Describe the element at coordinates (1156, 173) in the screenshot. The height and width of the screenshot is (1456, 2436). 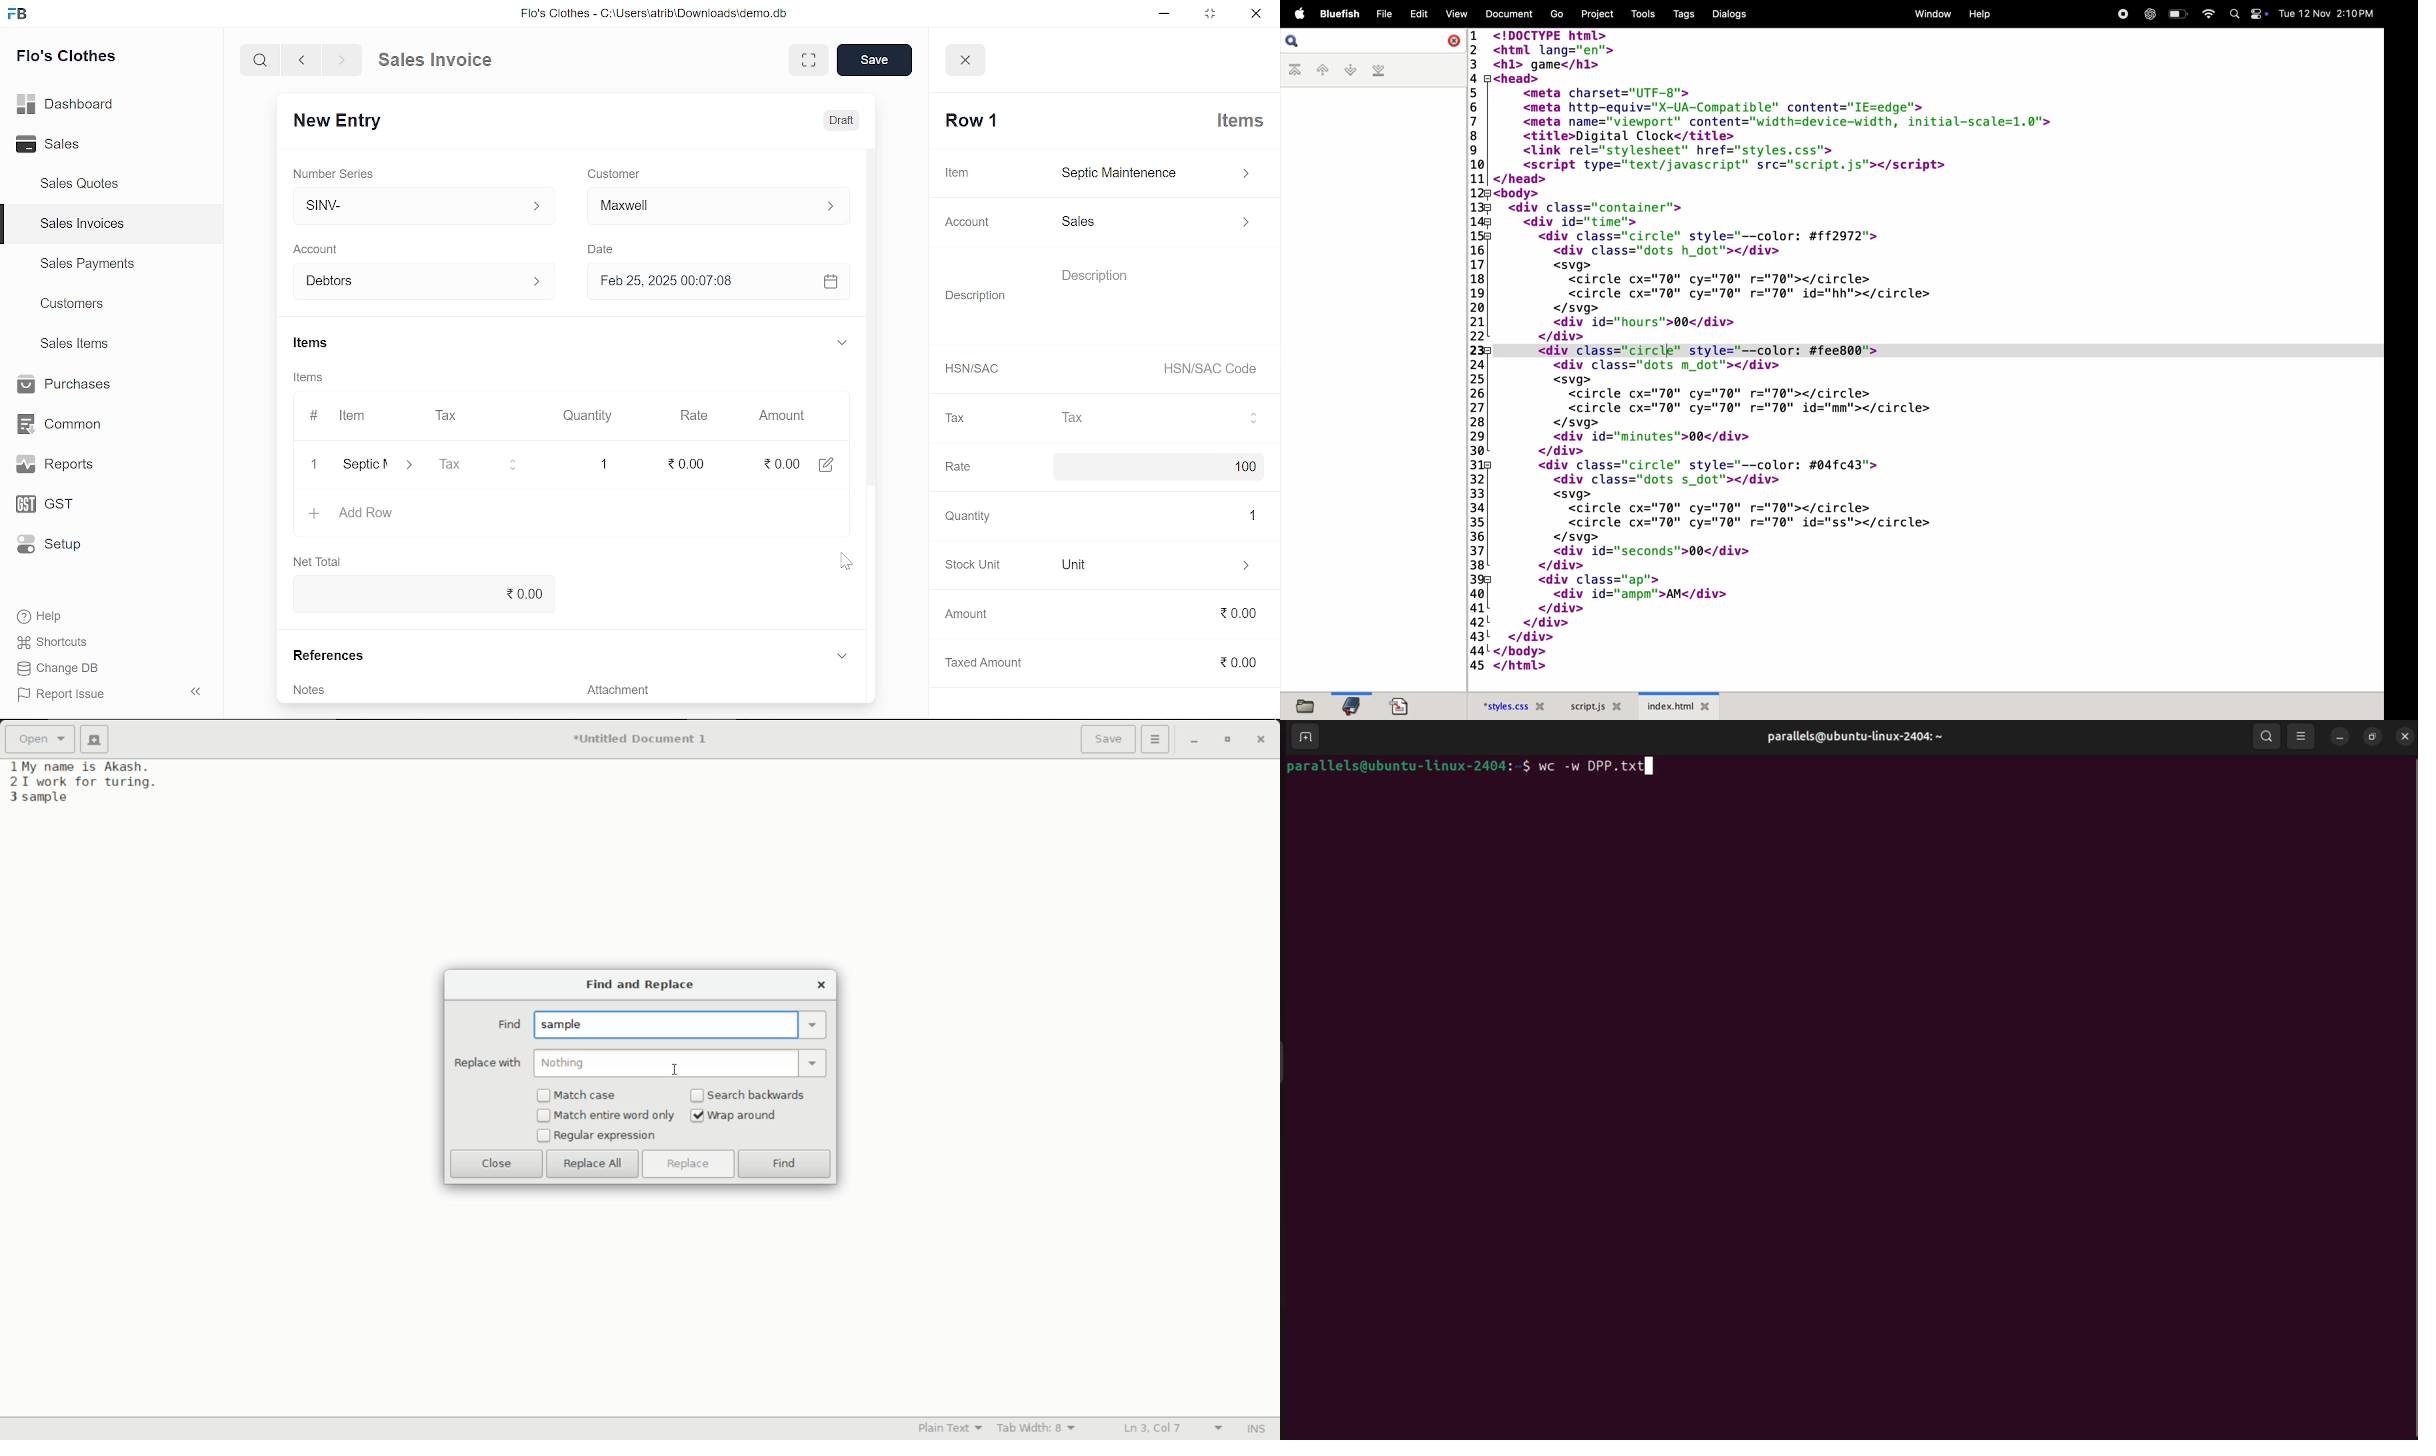
I see `septic maintenance` at that location.